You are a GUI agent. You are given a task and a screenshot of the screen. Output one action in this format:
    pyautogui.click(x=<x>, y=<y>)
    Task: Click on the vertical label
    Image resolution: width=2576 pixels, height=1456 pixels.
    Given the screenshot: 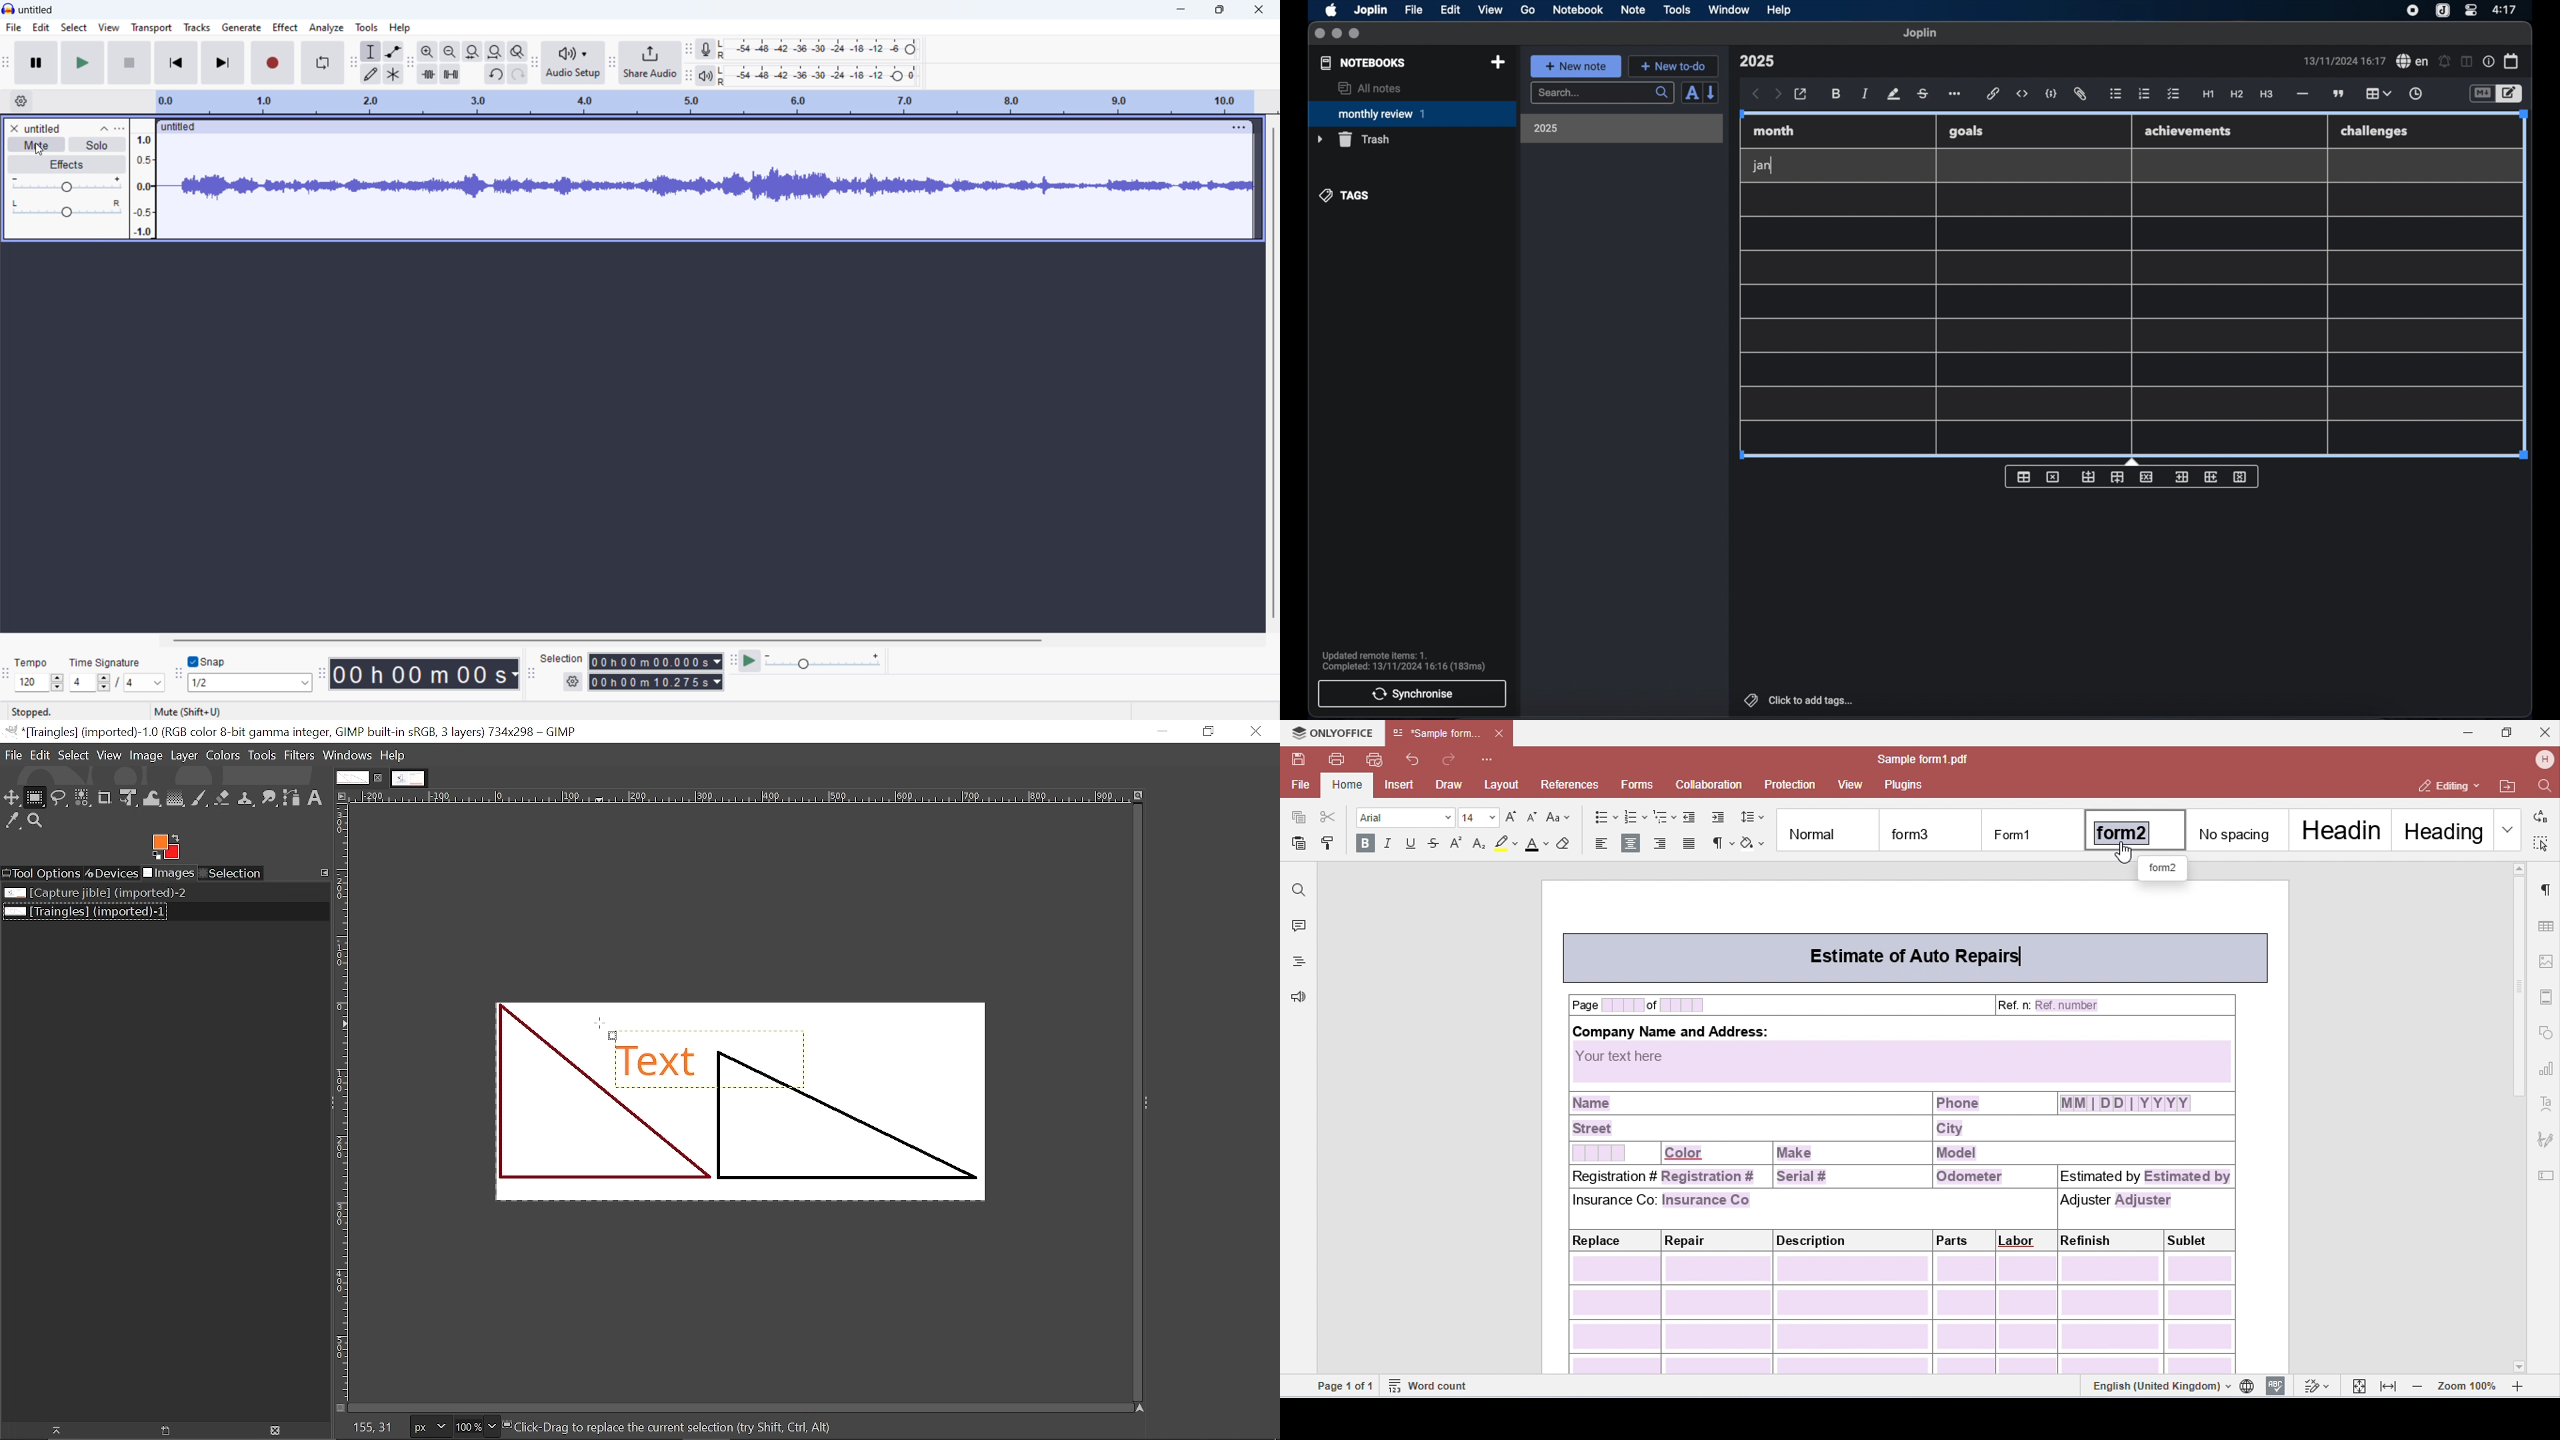 What is the action you would take?
    pyautogui.click(x=343, y=1104)
    